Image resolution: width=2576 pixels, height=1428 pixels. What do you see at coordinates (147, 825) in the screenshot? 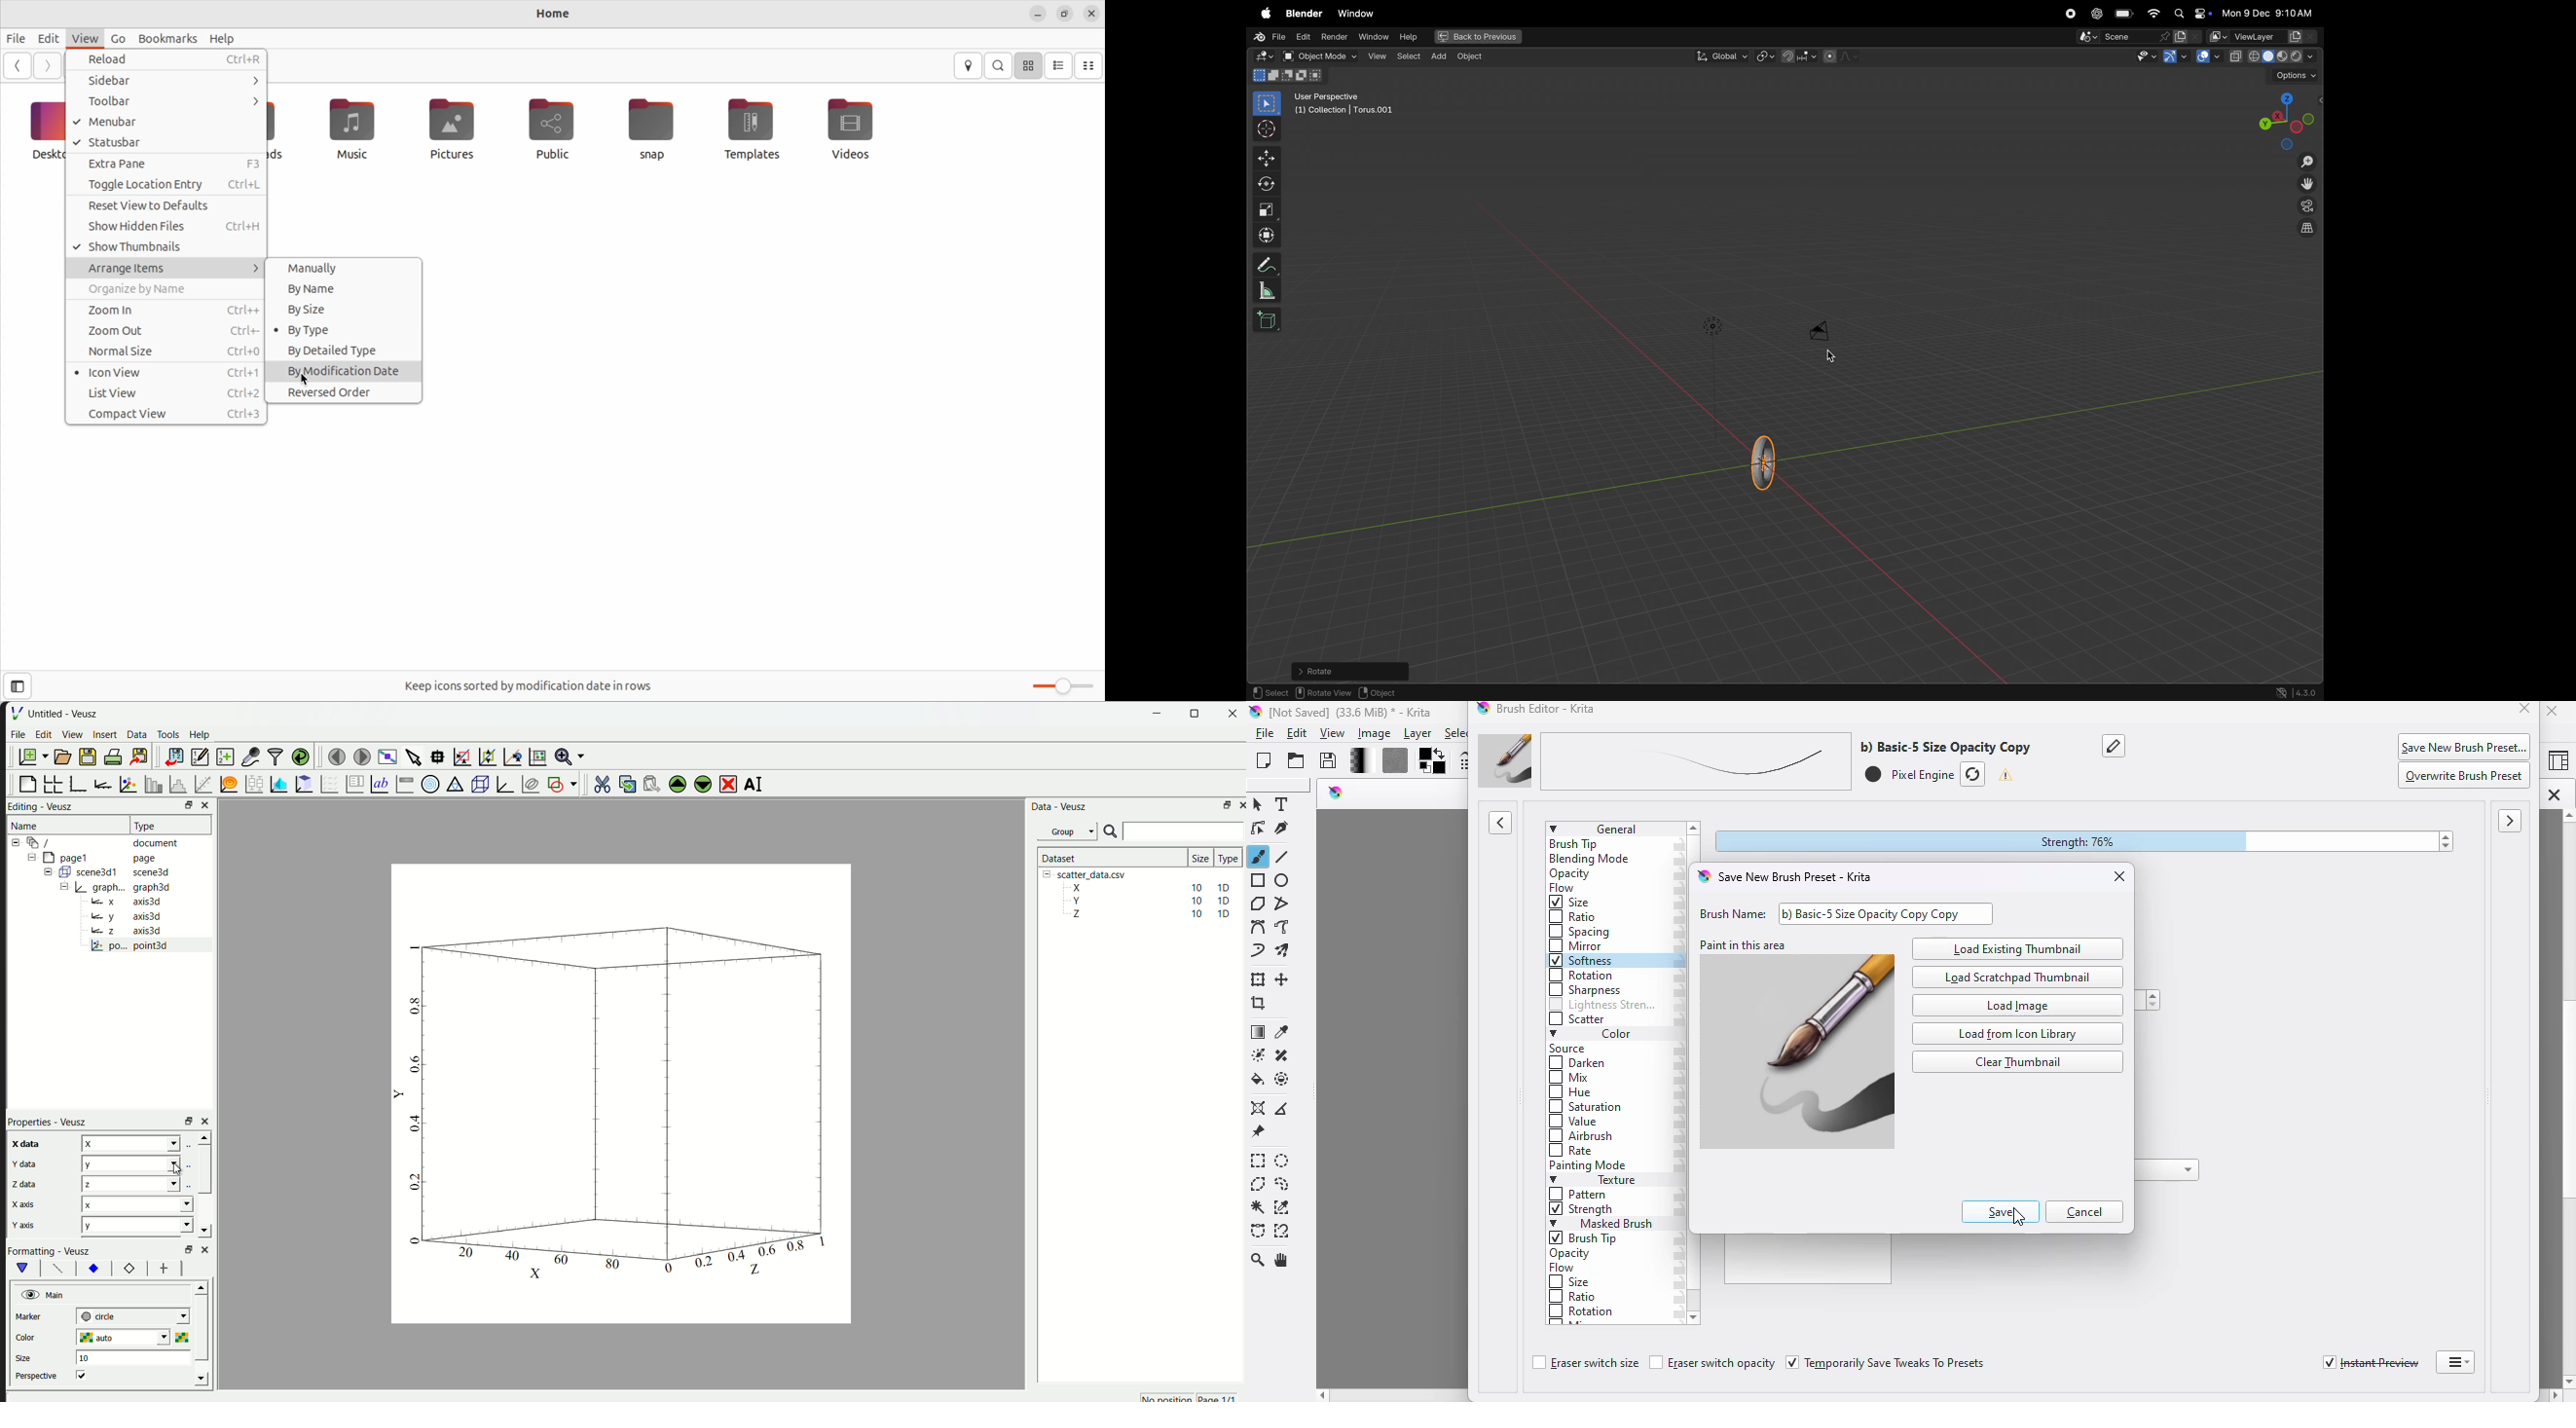
I see `| Type` at bounding box center [147, 825].